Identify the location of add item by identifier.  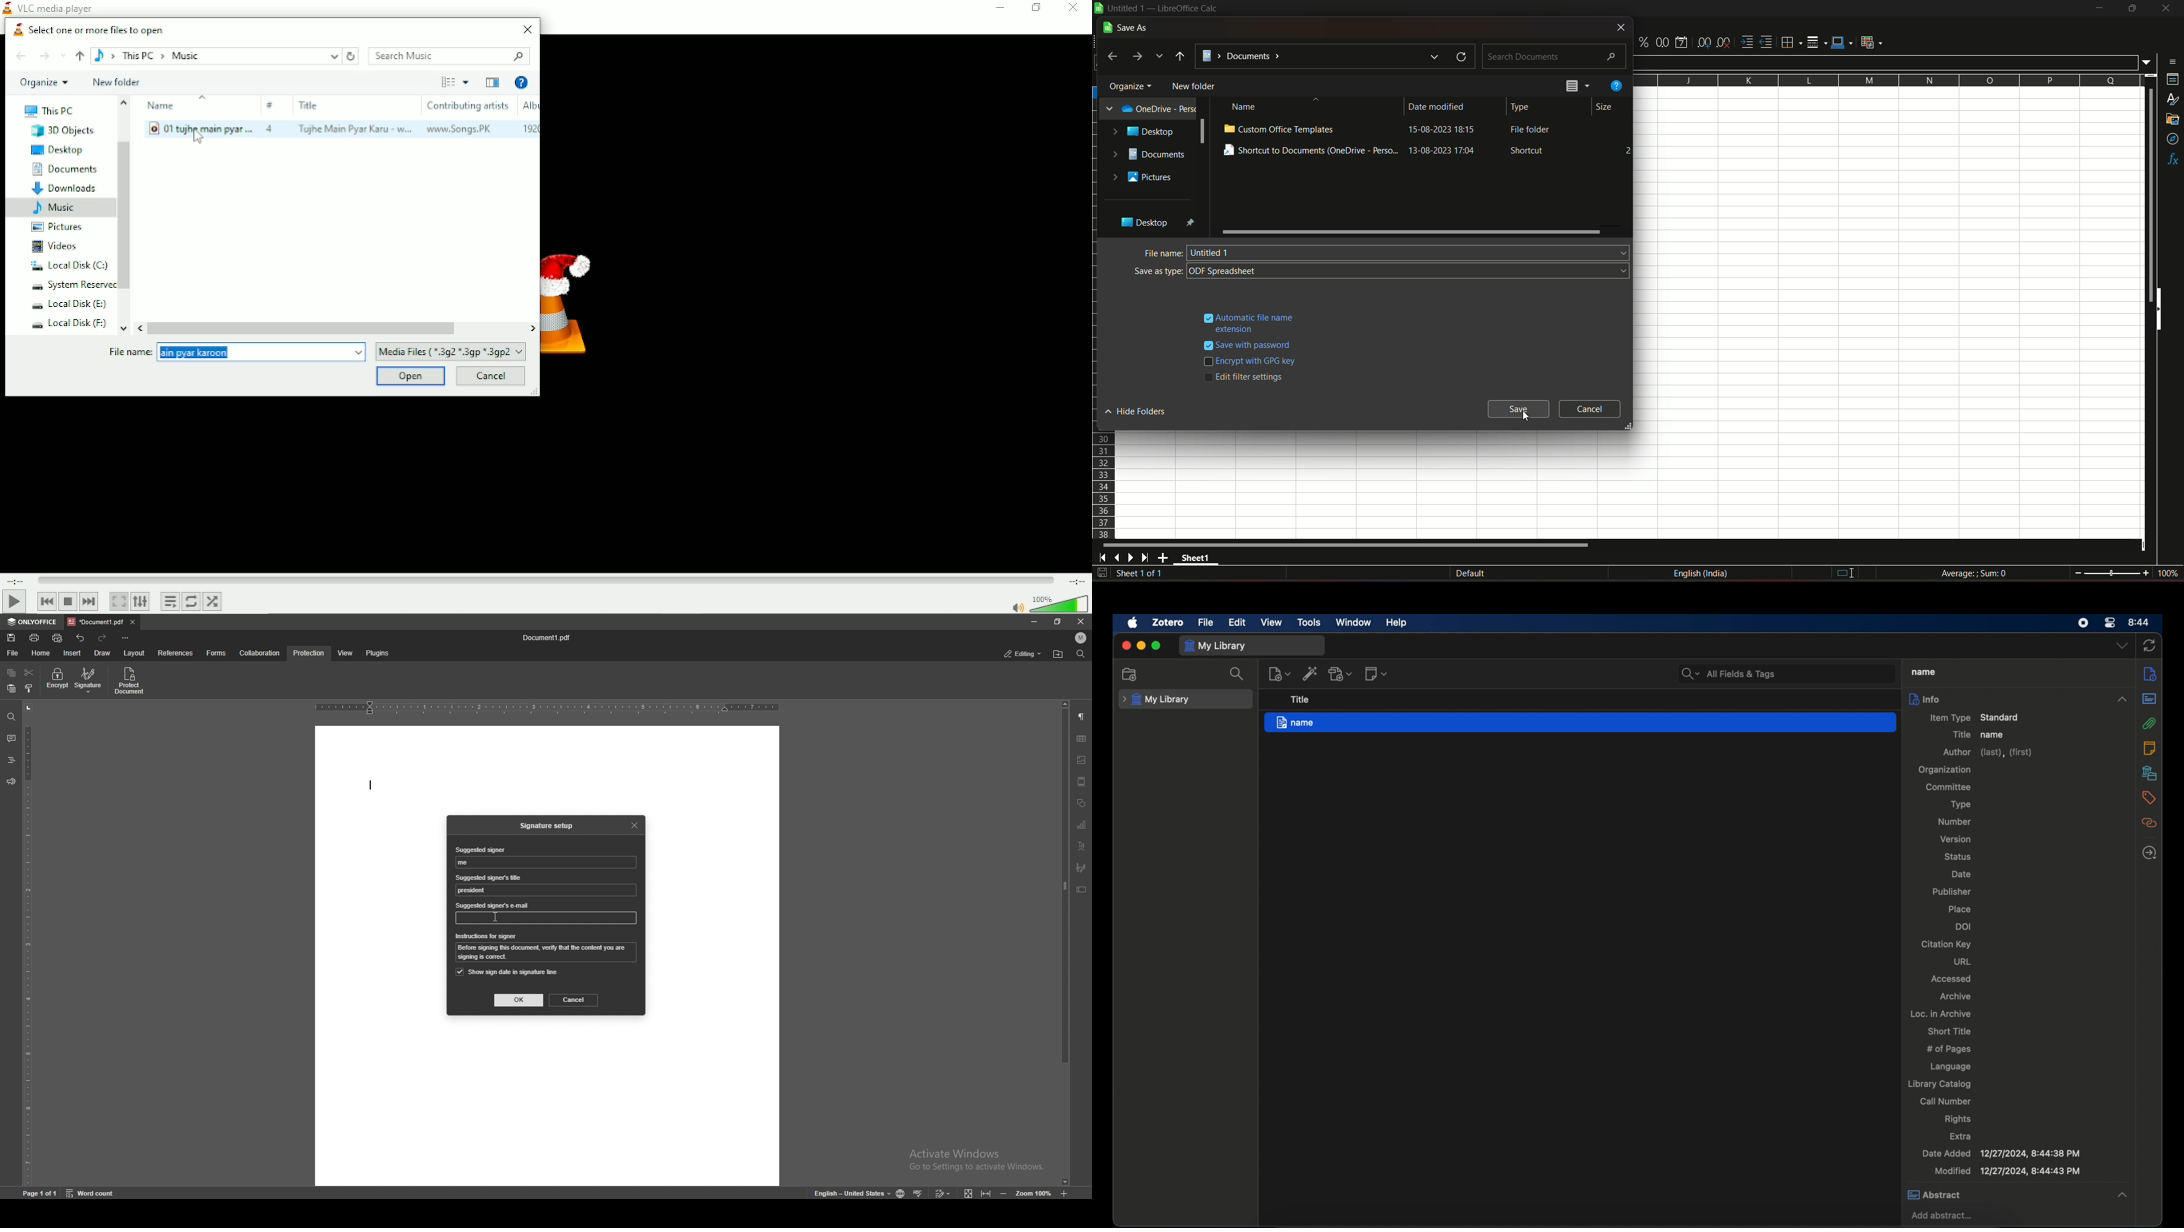
(1310, 674).